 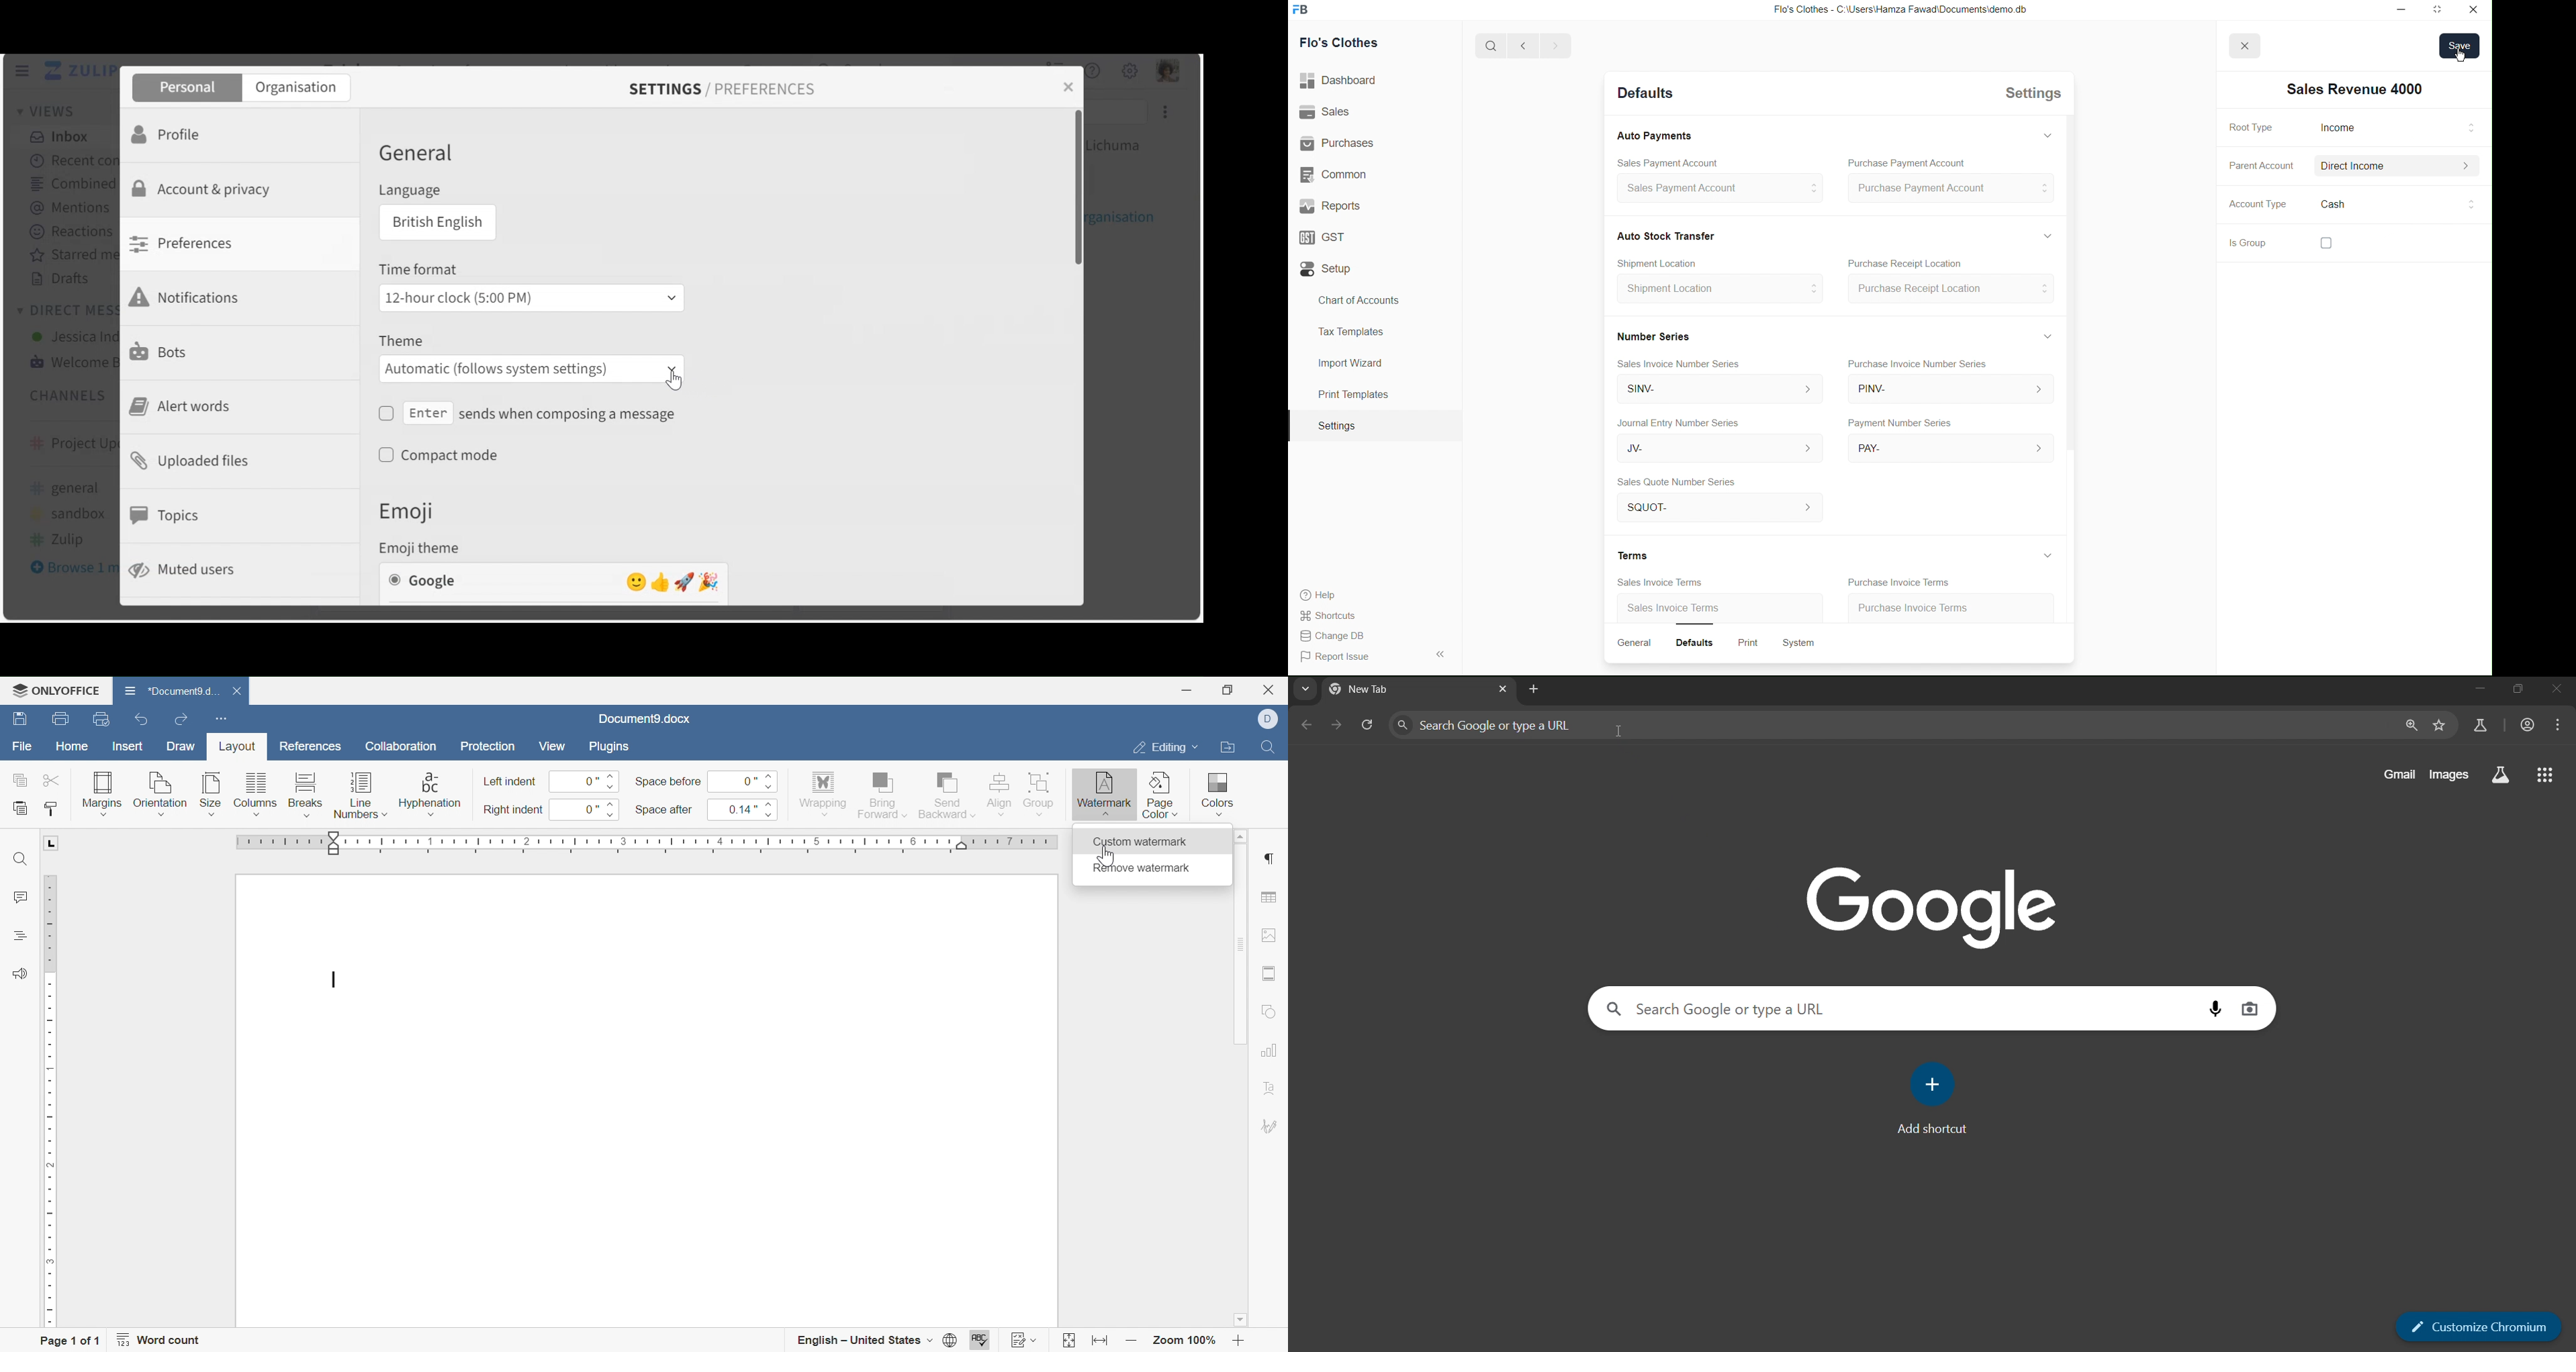 I want to click on Flo's Clothes - C:\Users\Hamza Fawad\Documents\demo db, so click(x=1899, y=10).